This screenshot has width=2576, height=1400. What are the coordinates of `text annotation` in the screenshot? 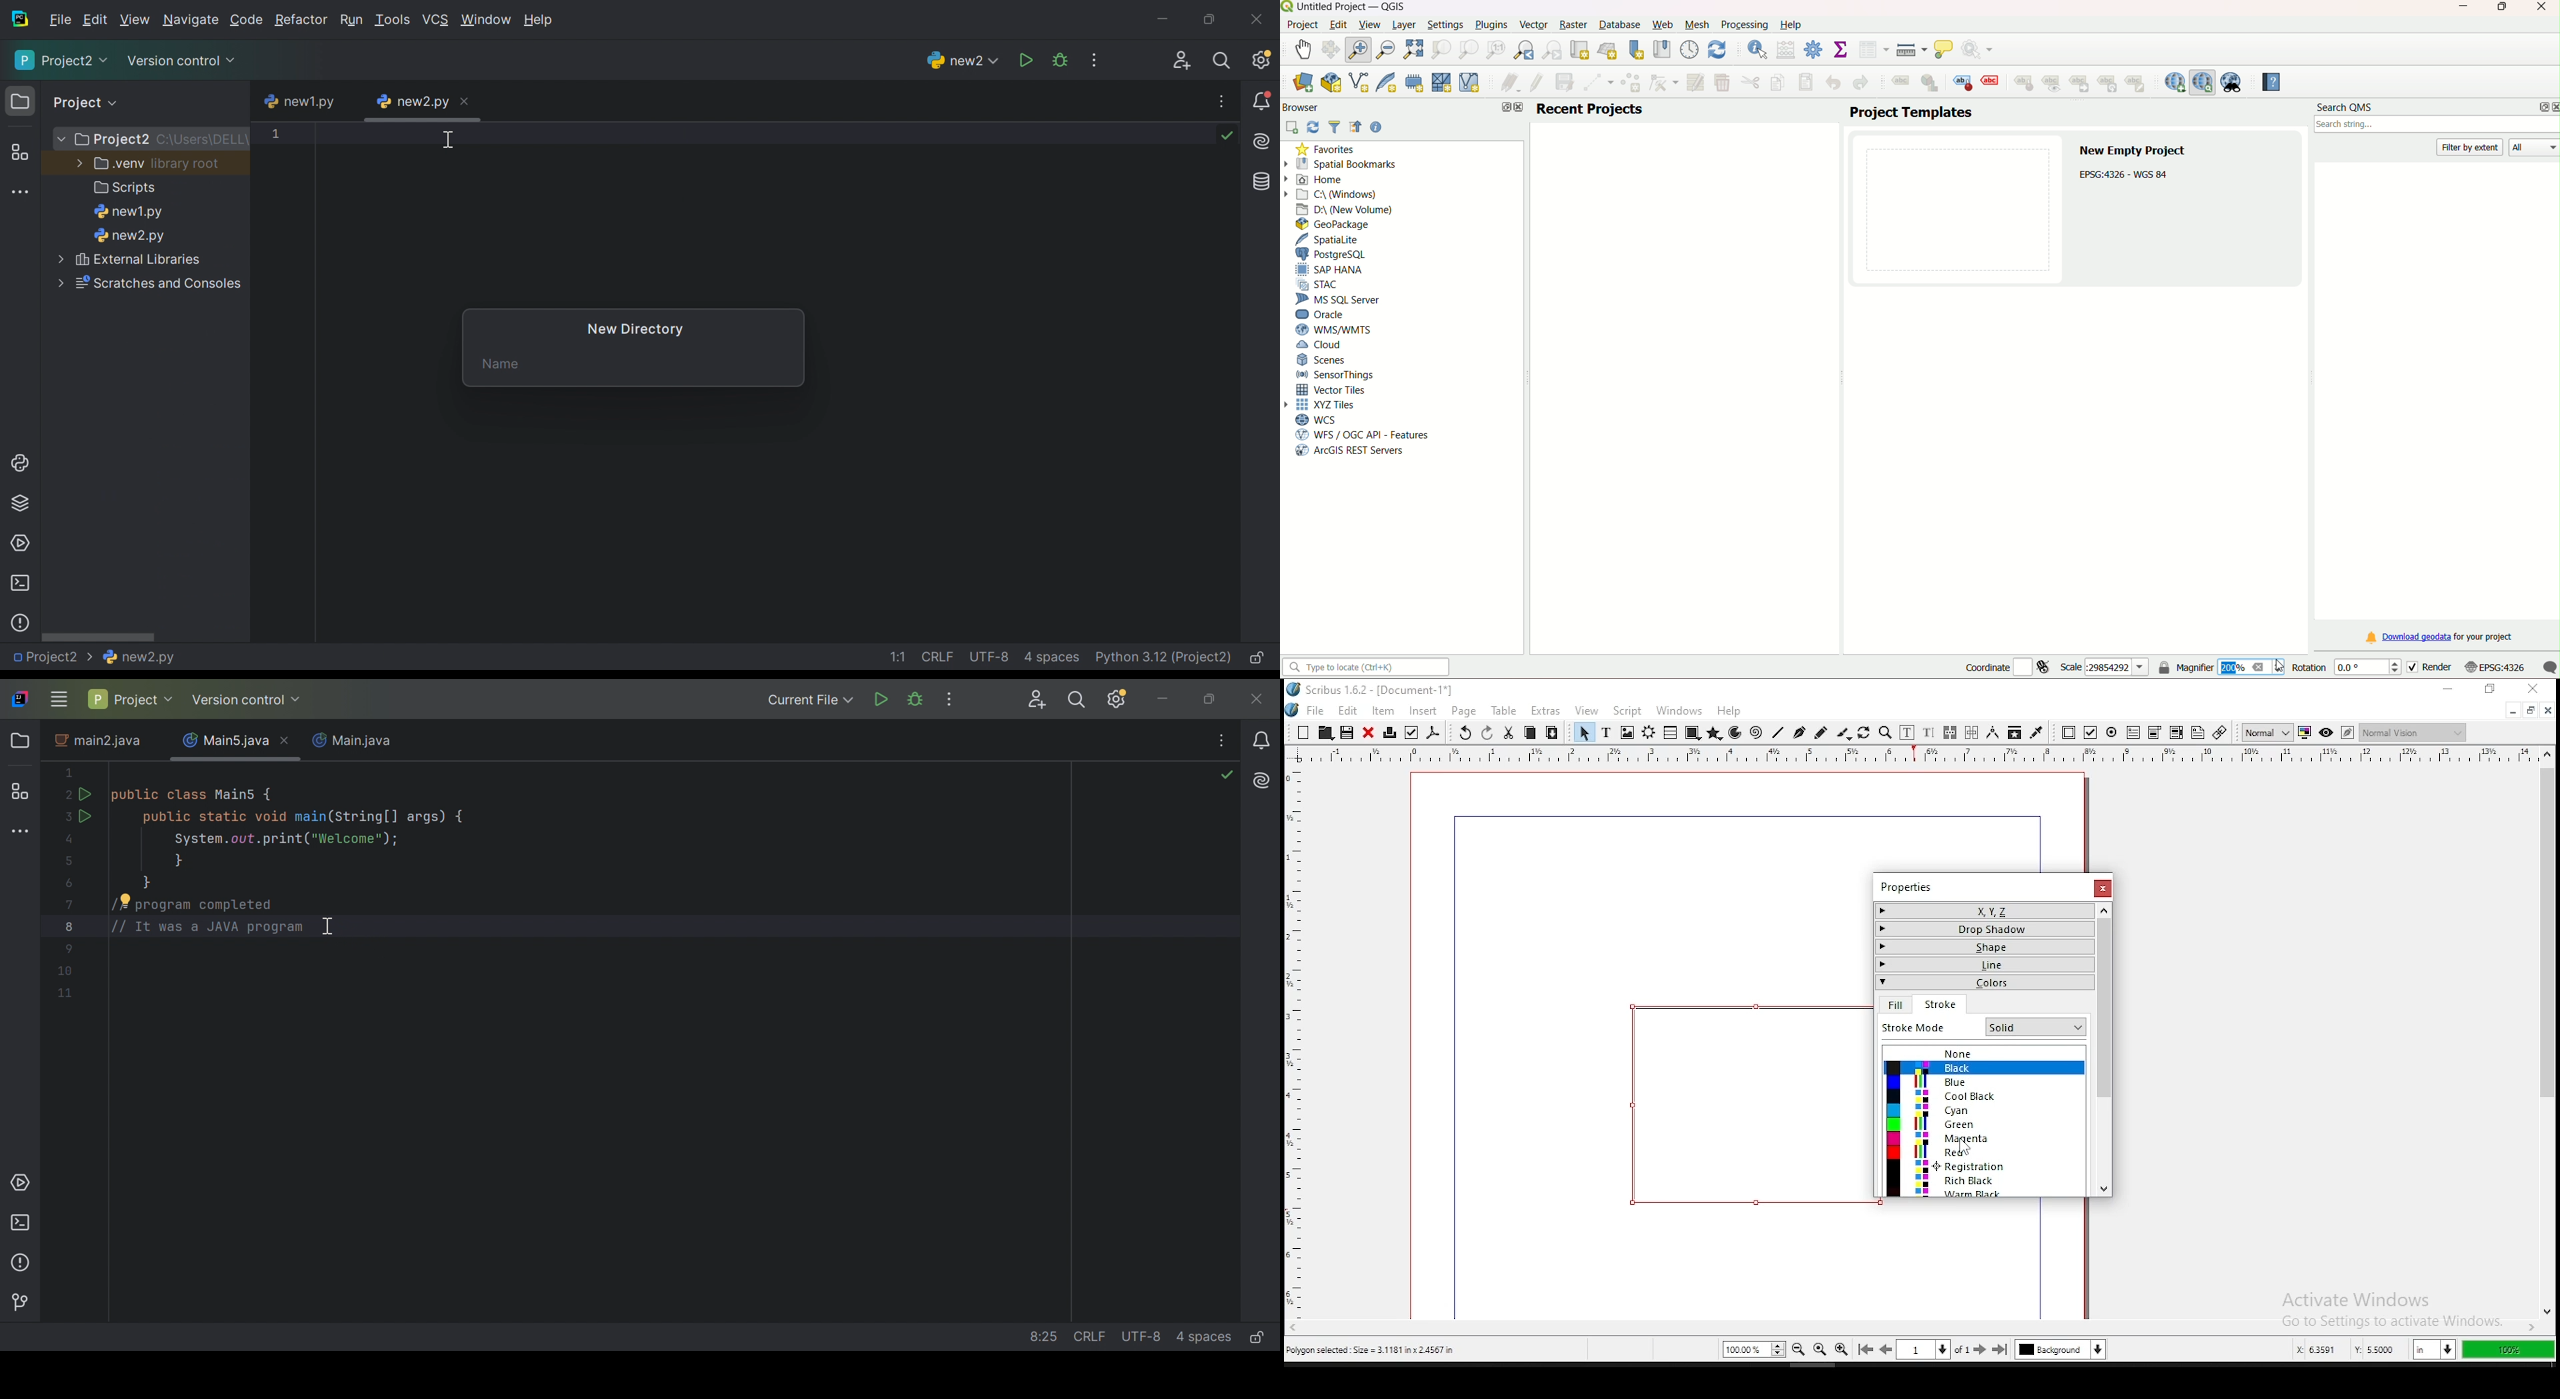 It's located at (2198, 732).